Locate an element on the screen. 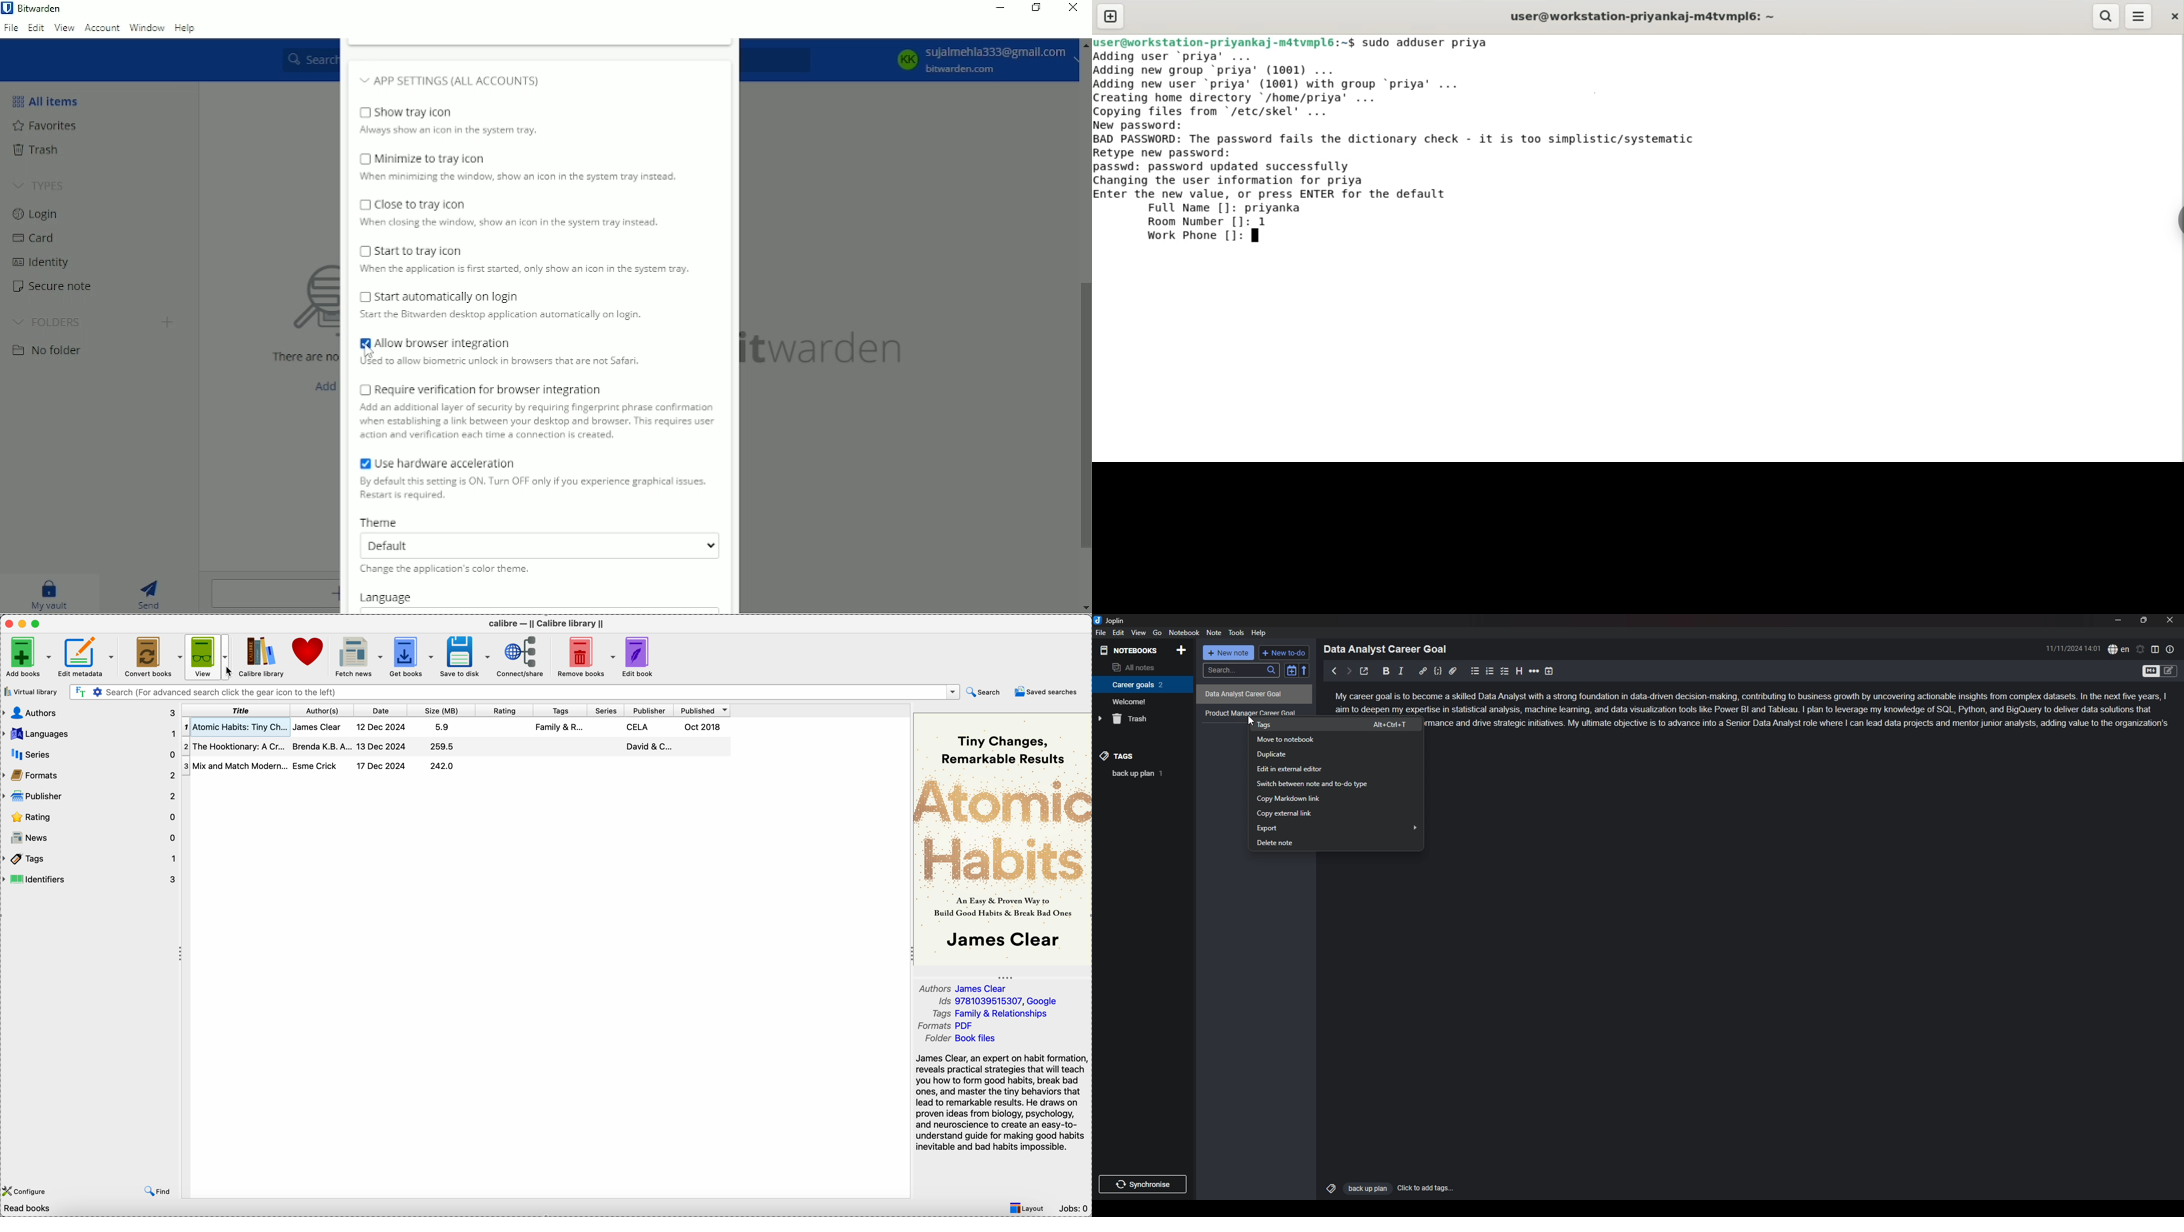  all notes is located at coordinates (1140, 666).